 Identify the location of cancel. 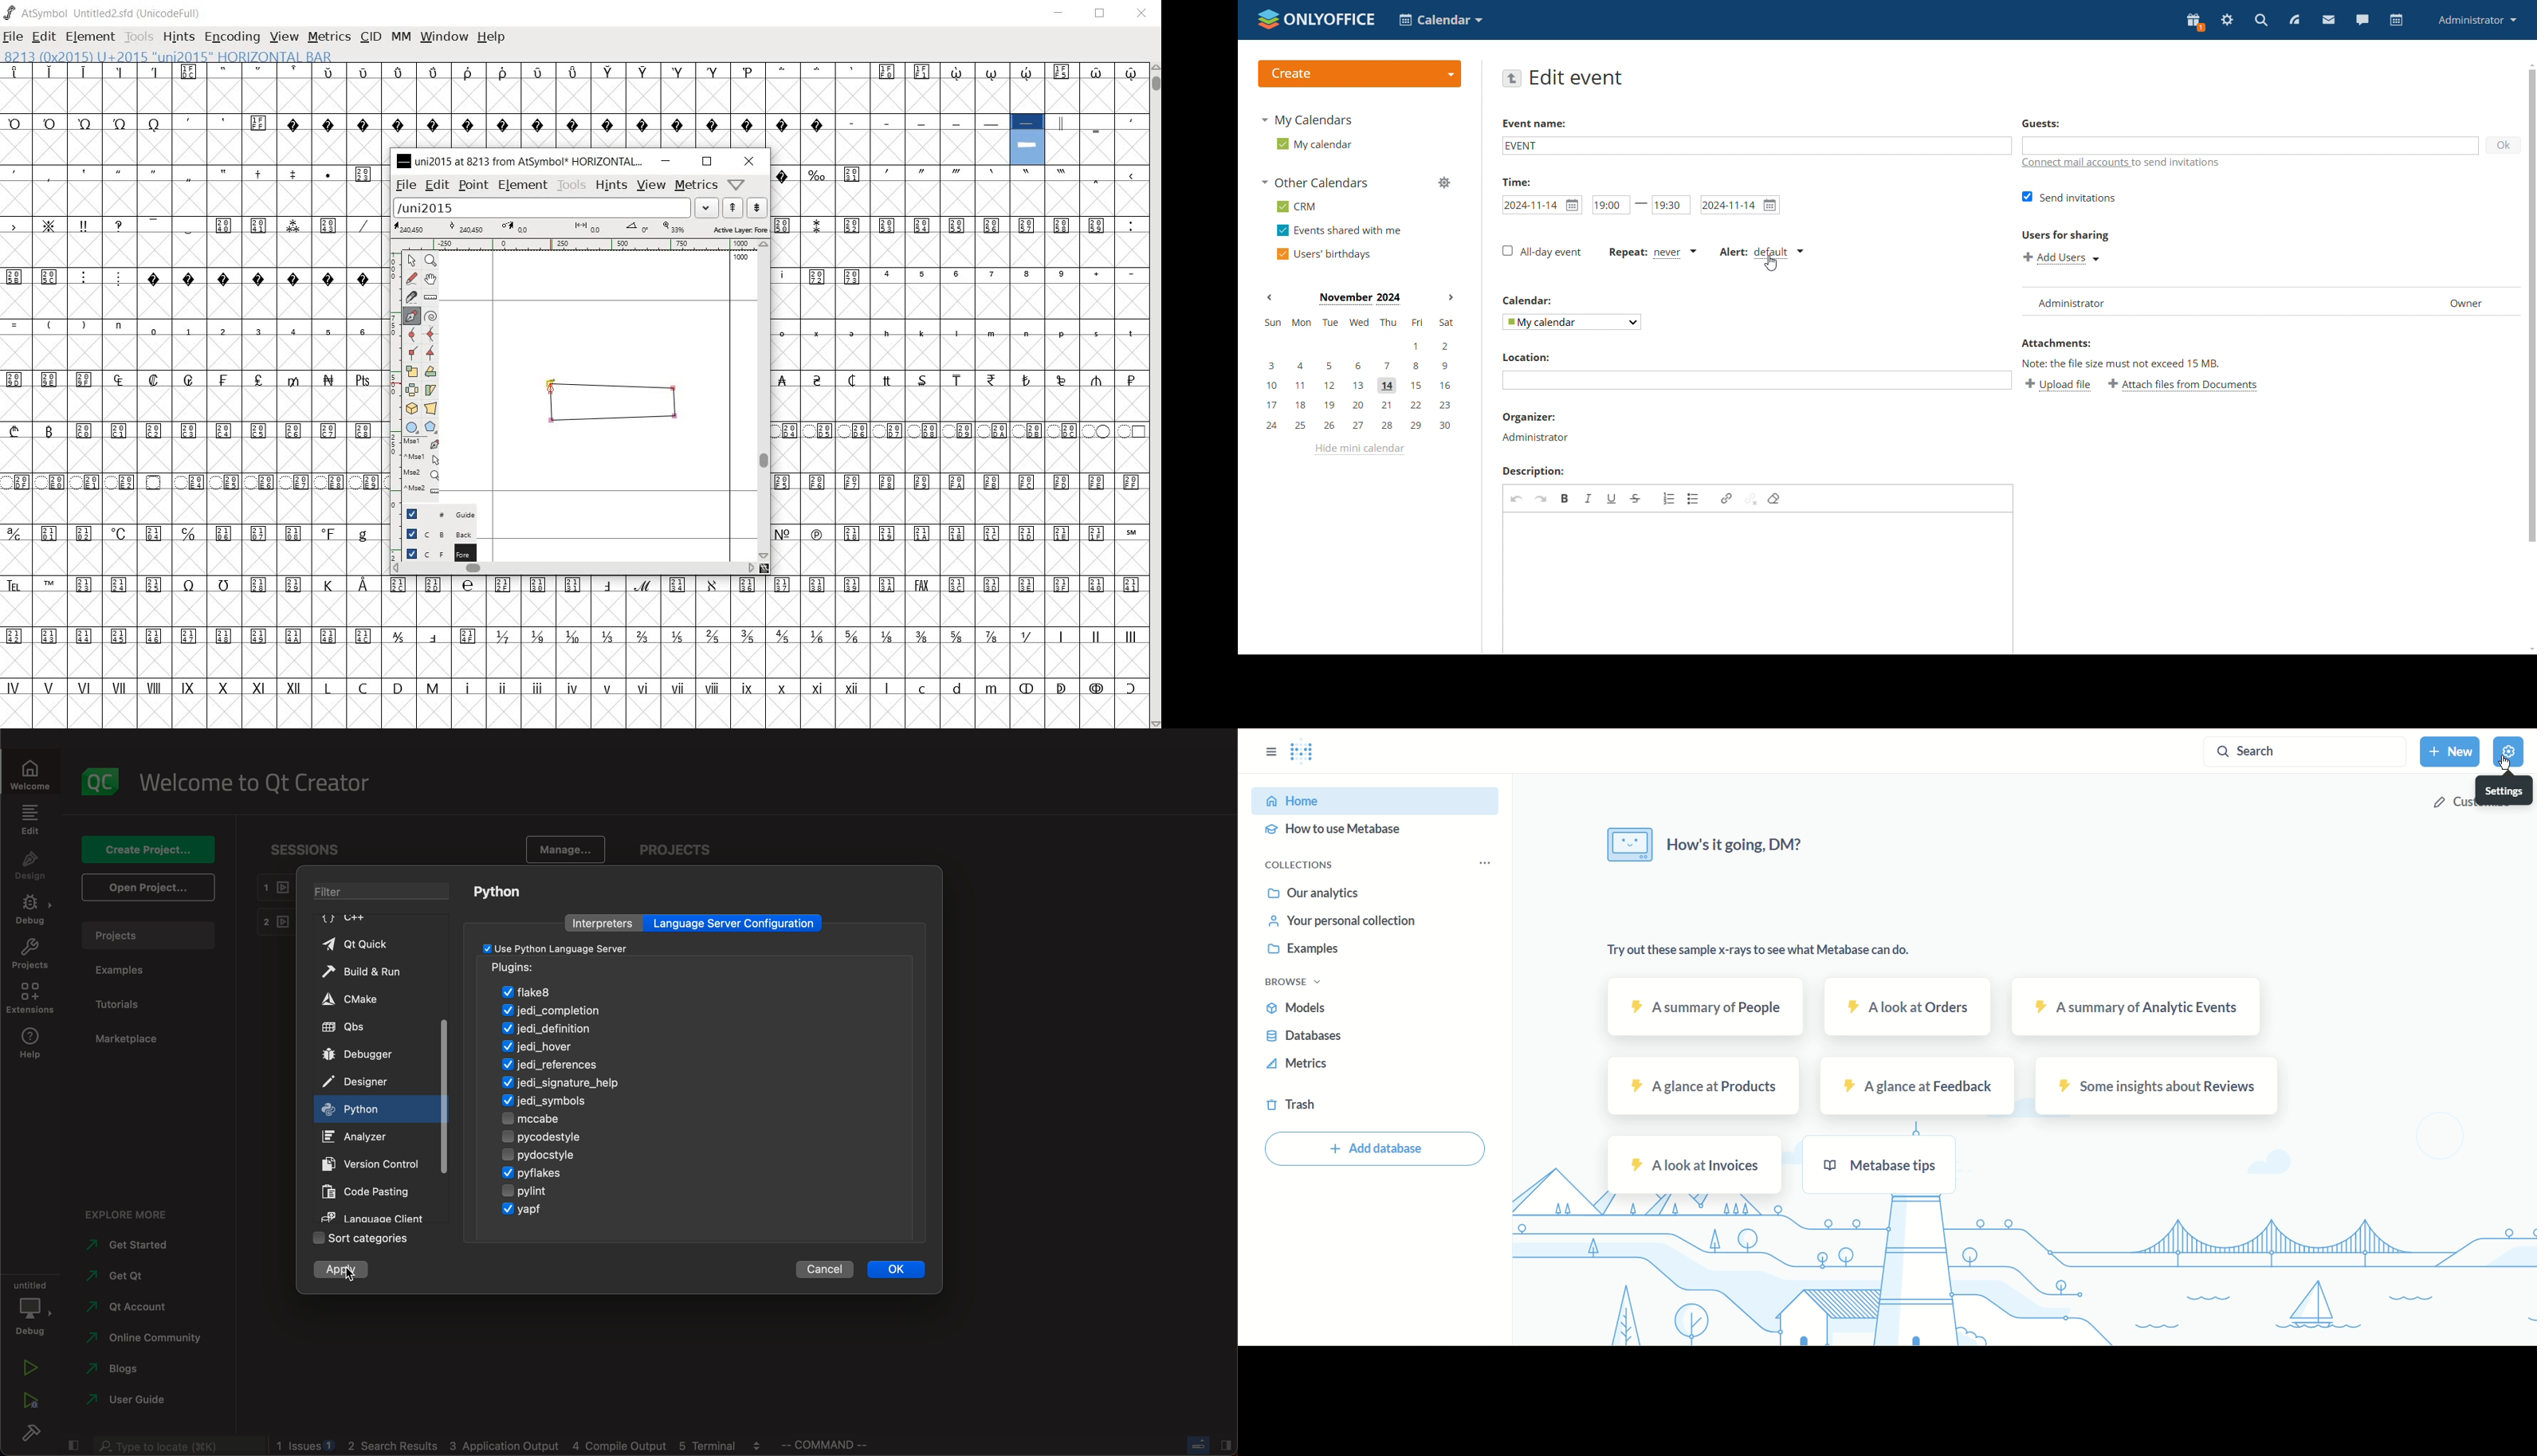
(822, 1268).